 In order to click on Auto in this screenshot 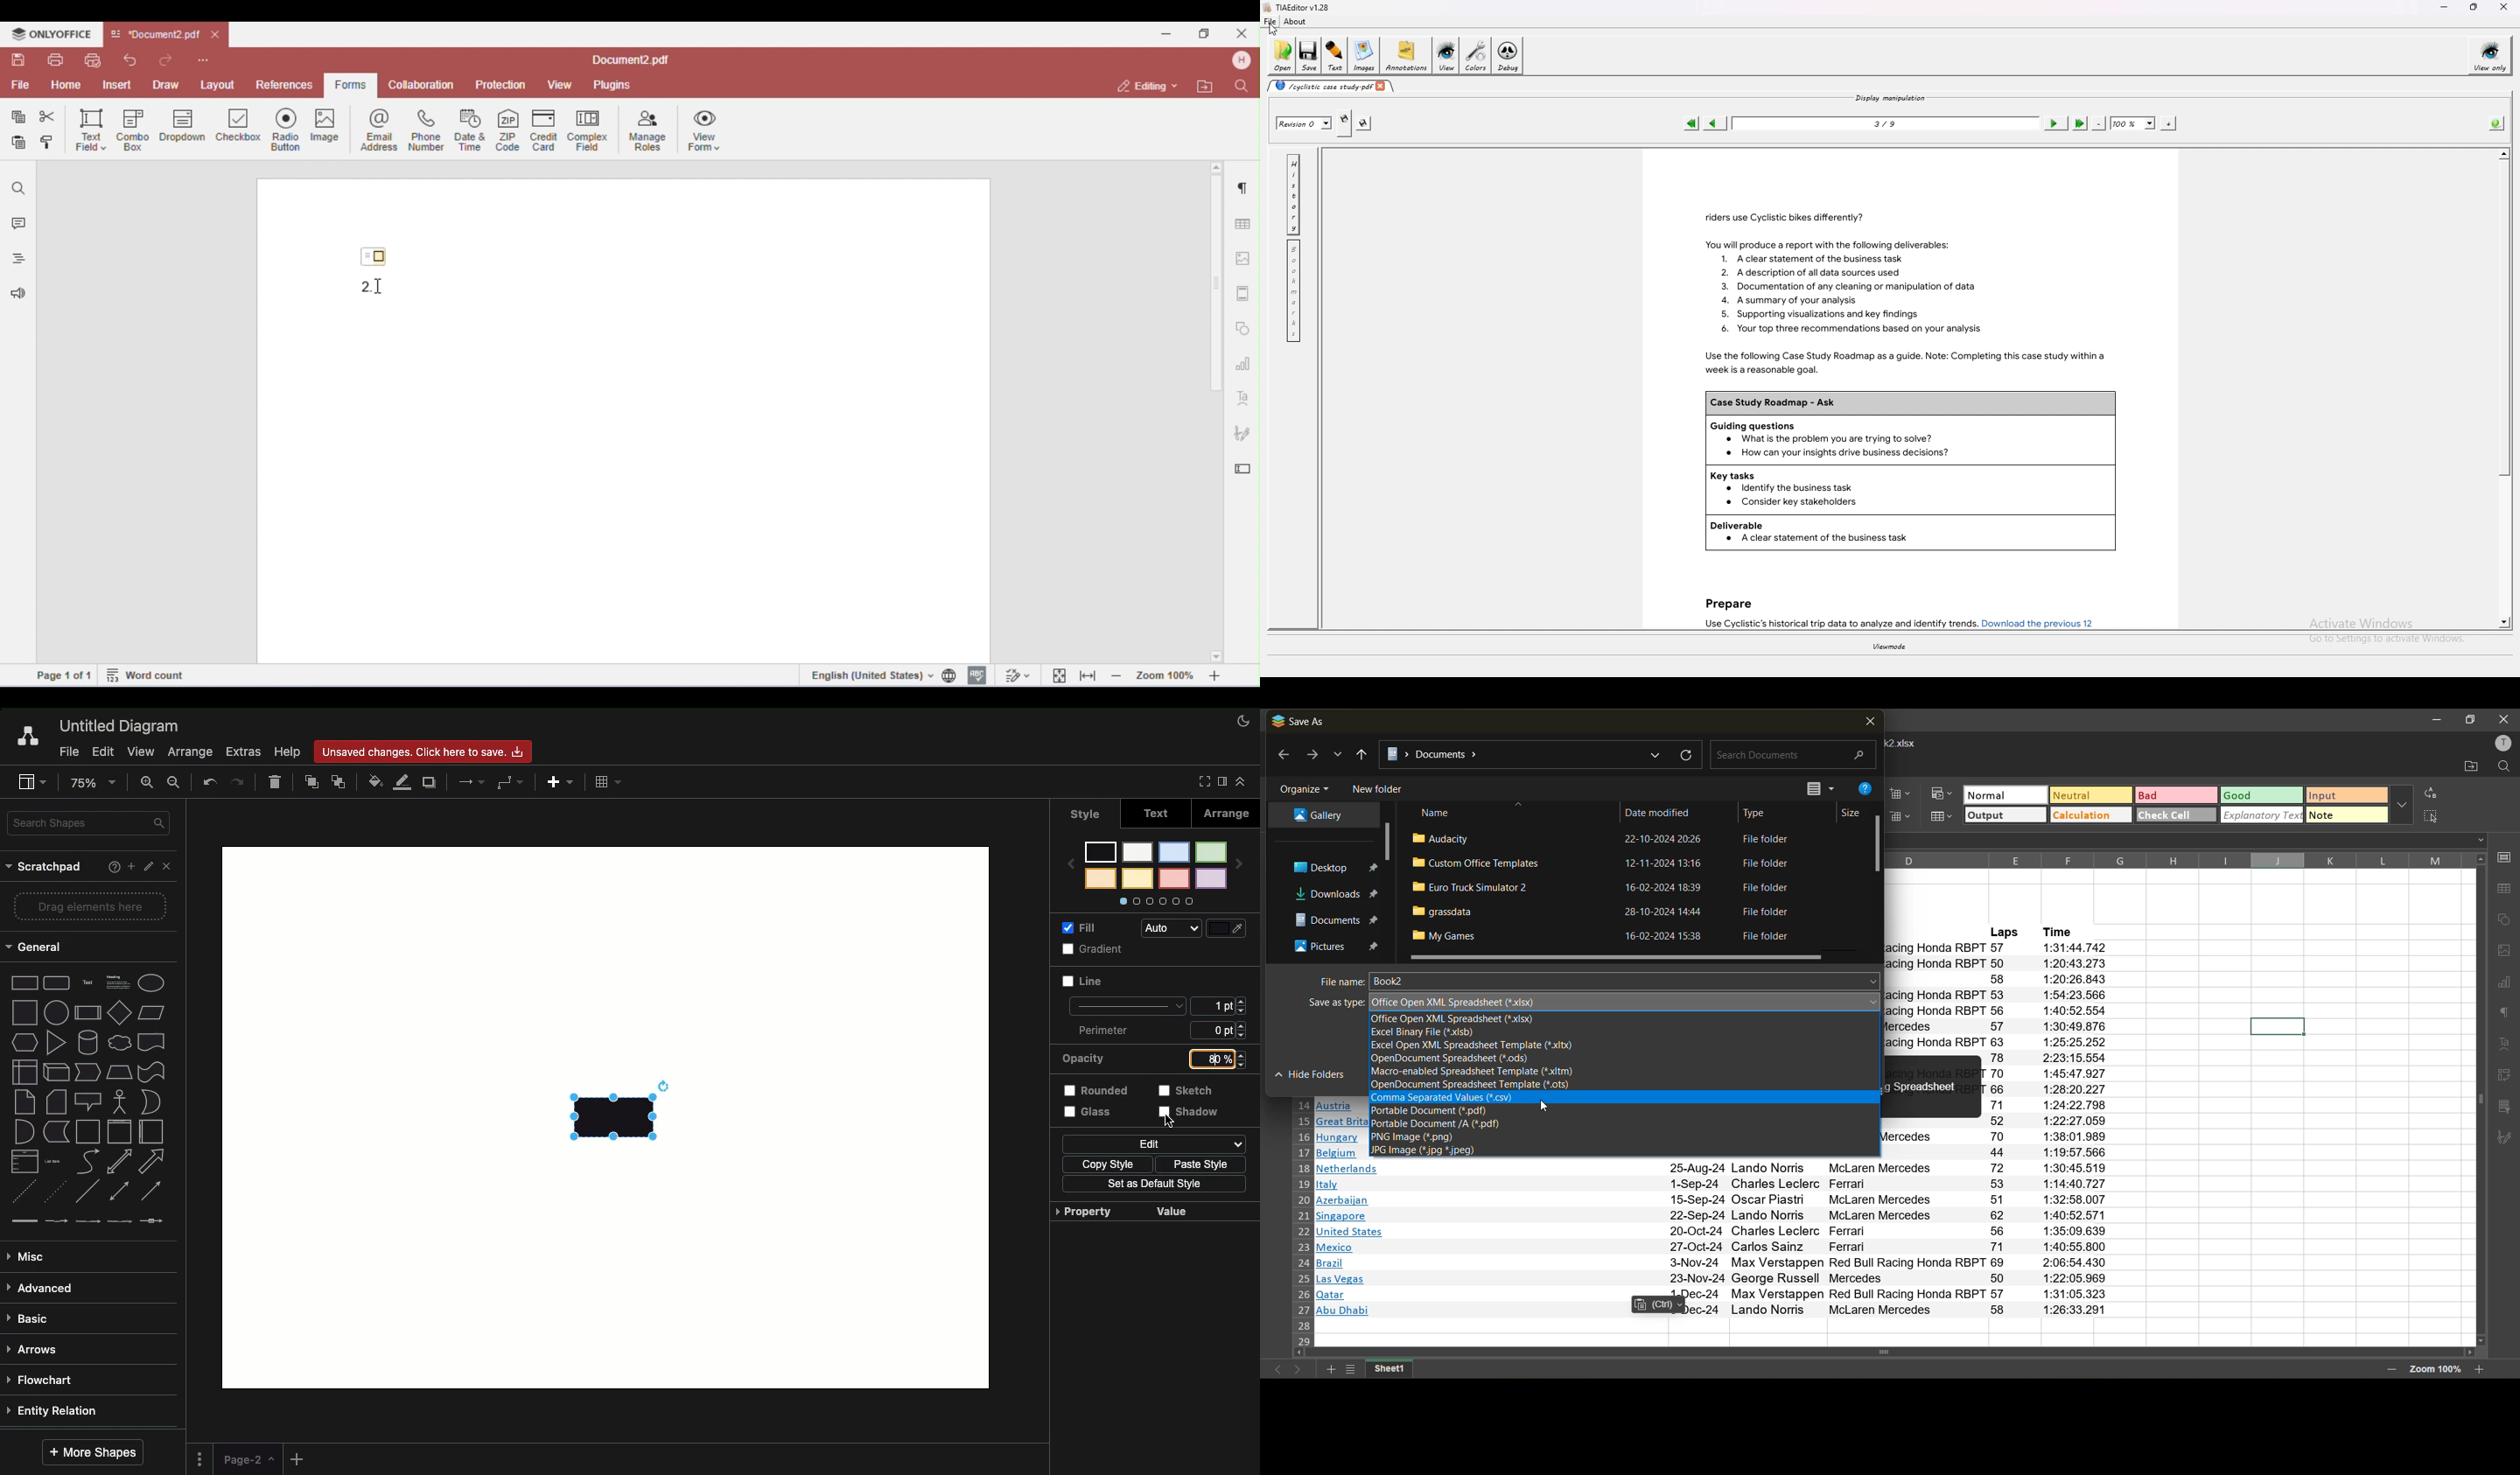, I will do `click(1172, 927)`.